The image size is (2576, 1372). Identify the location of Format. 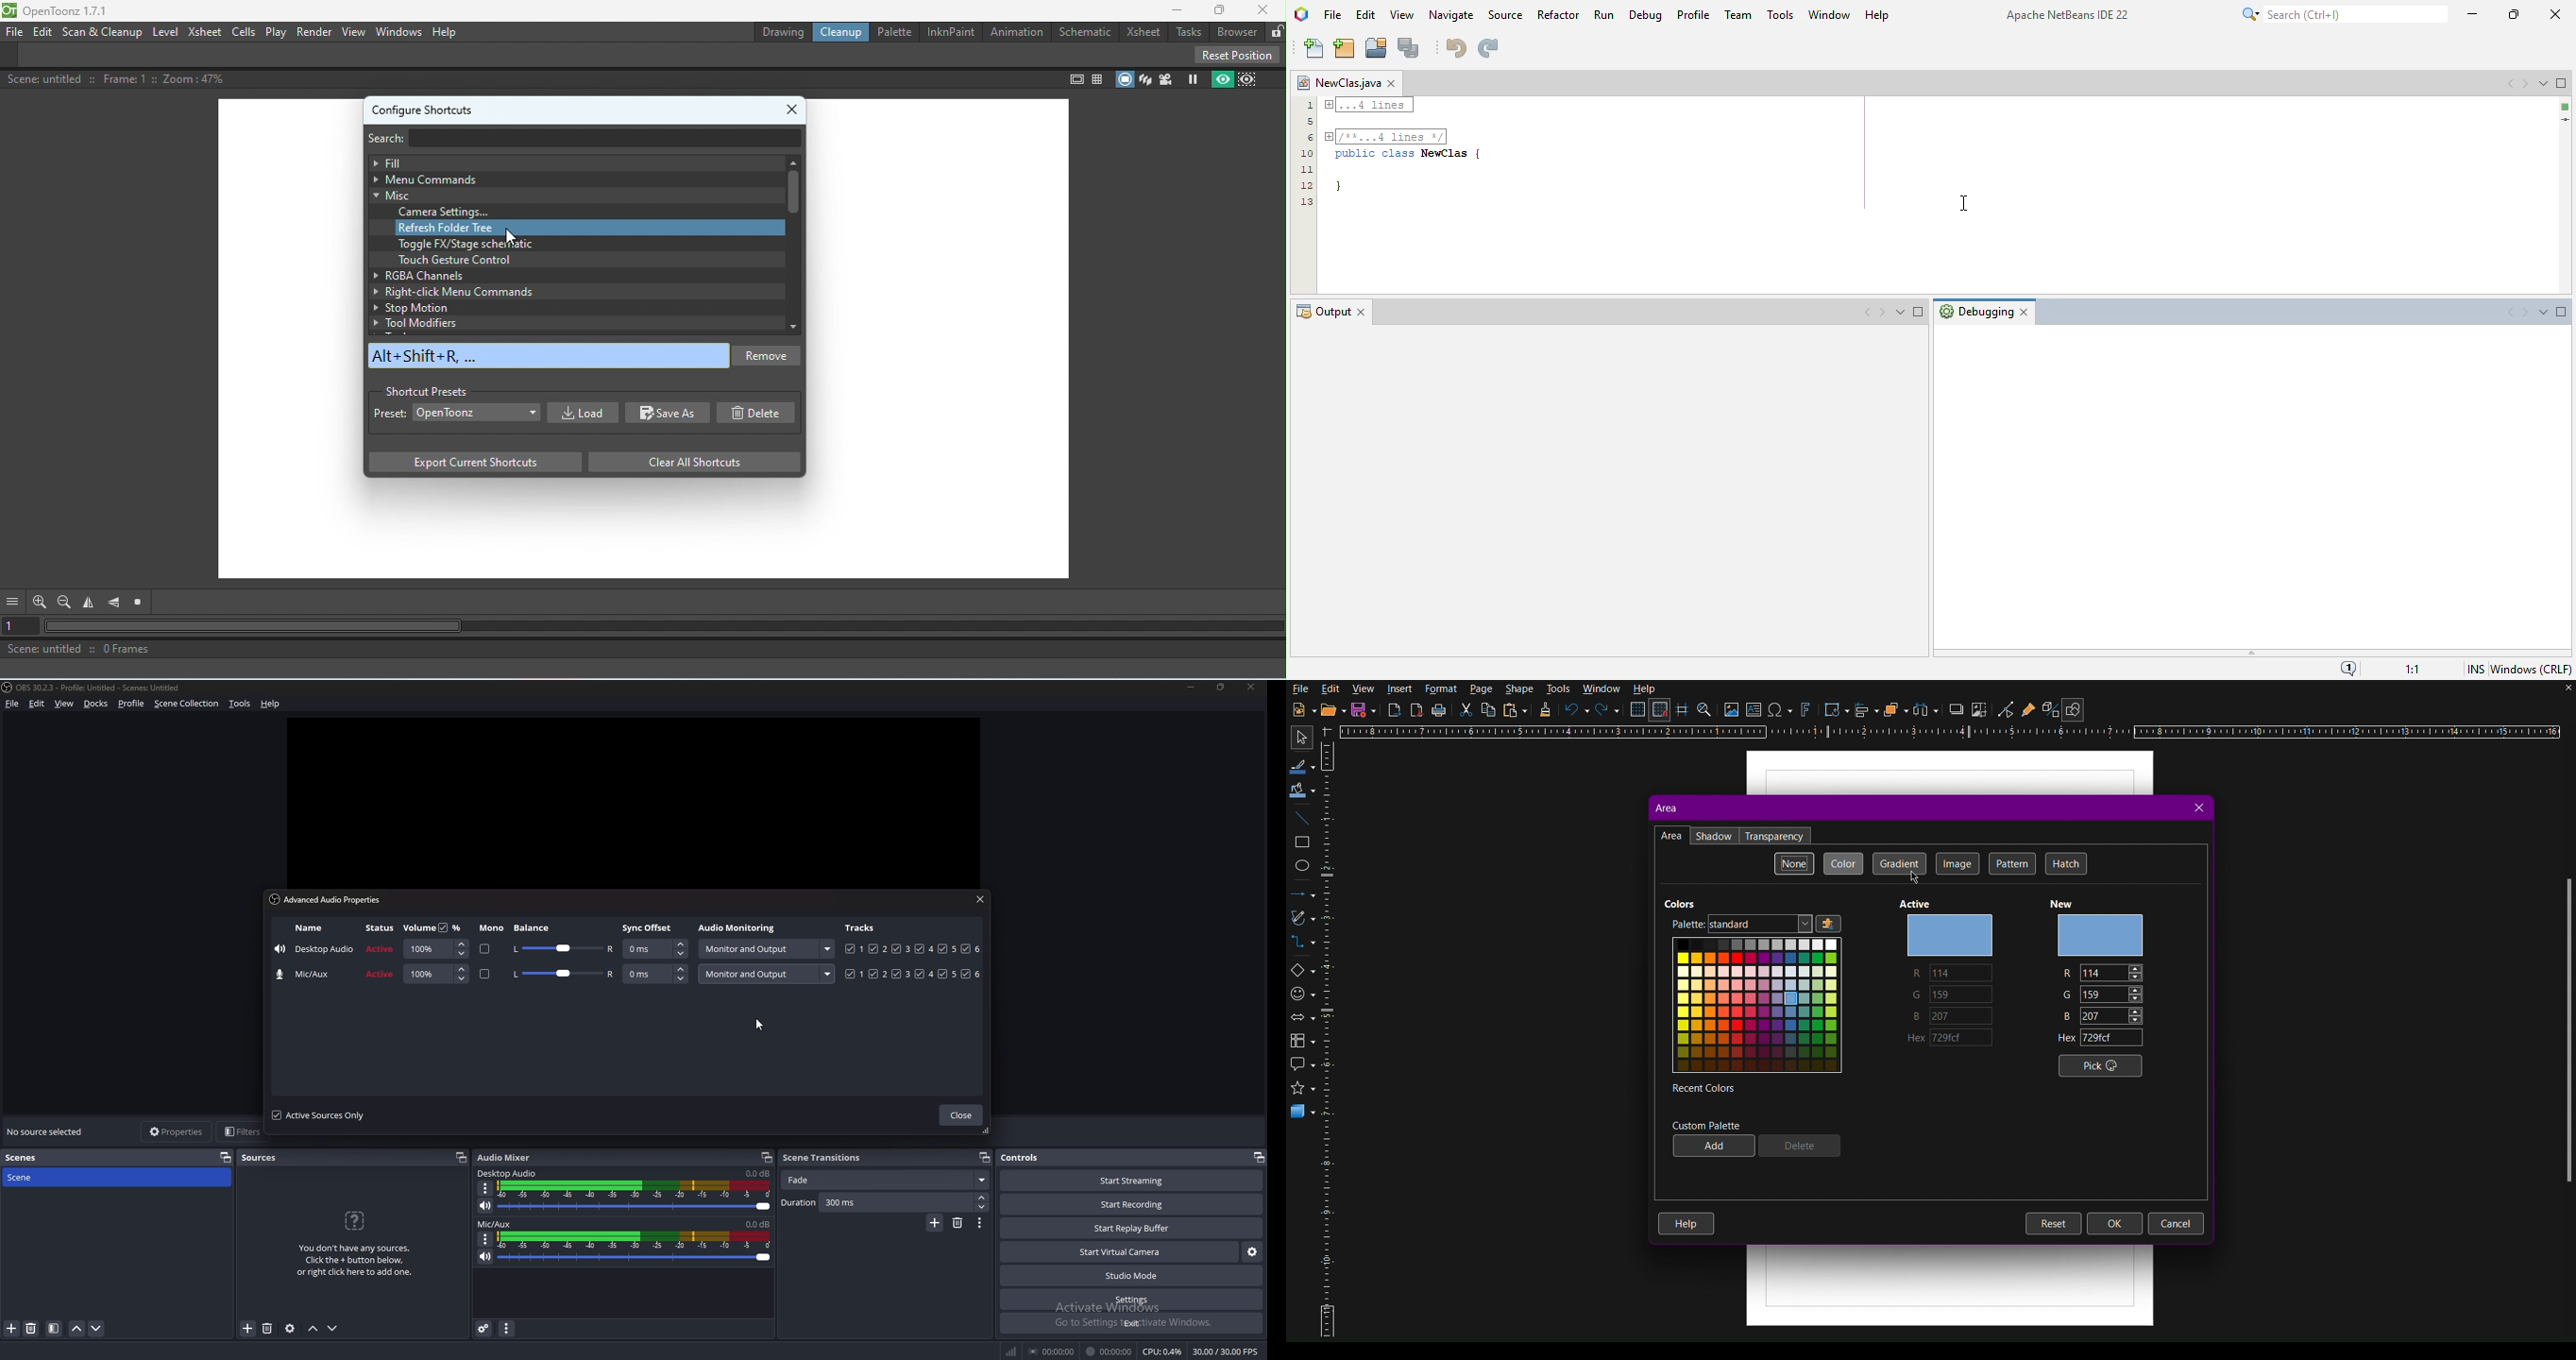
(1441, 689).